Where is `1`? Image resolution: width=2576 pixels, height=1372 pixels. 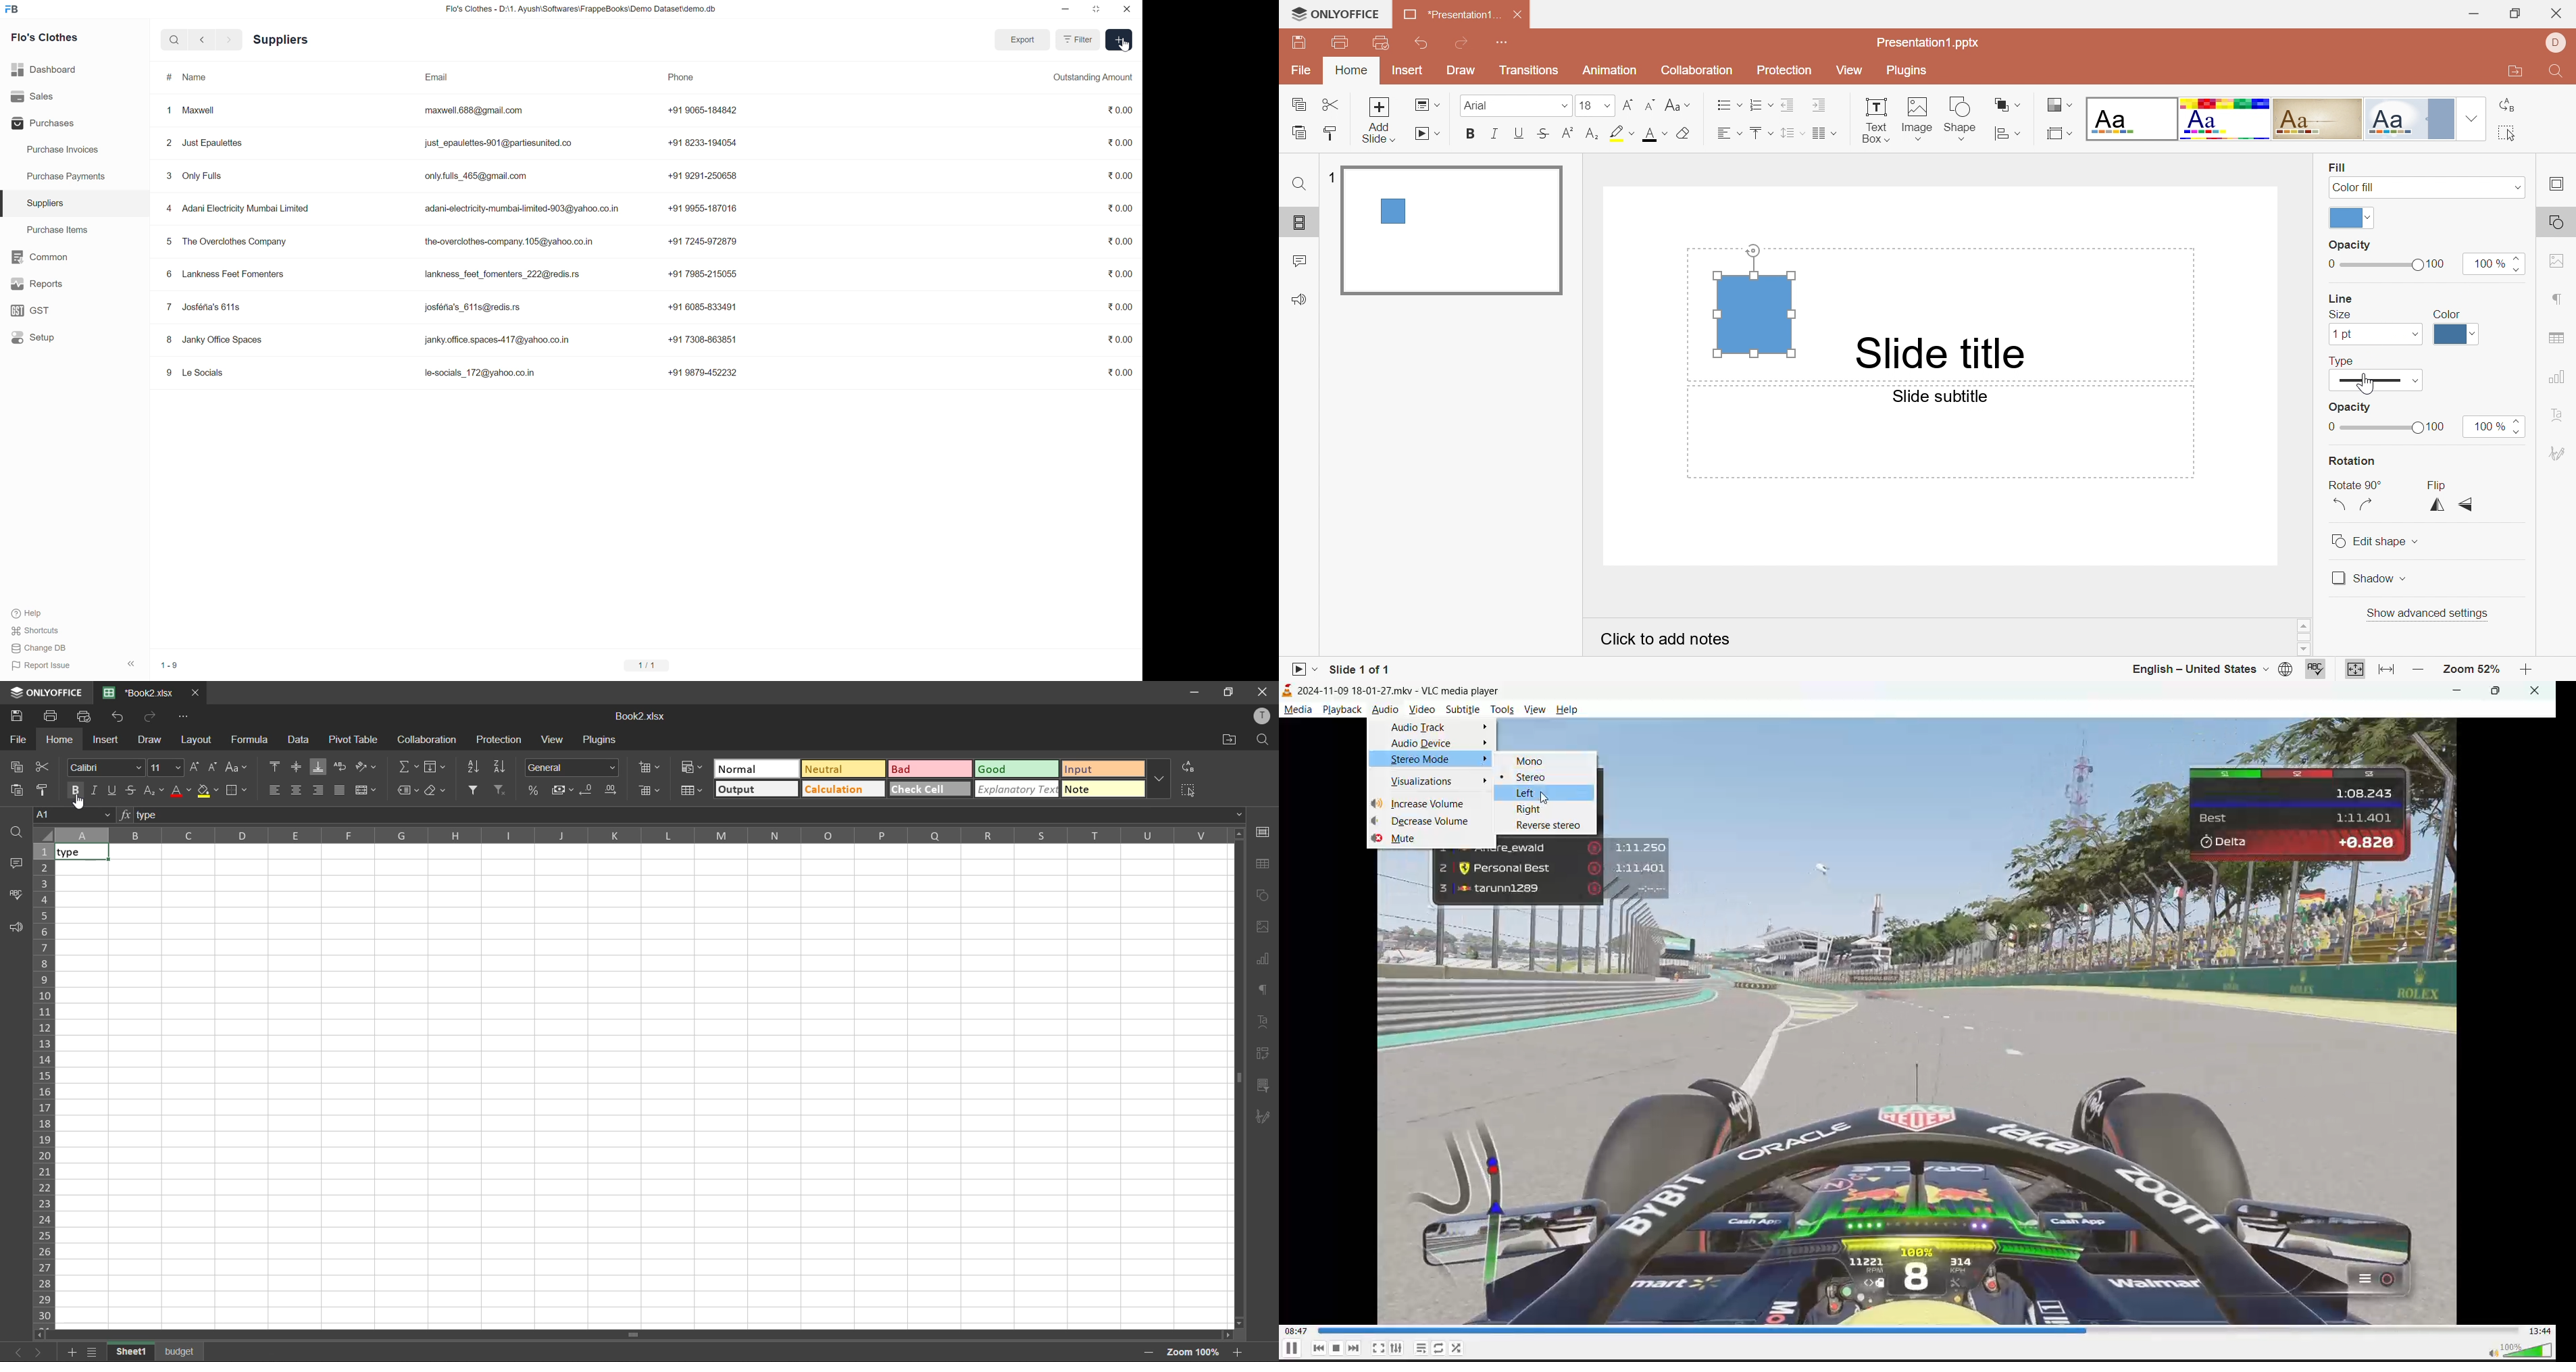 1 is located at coordinates (1330, 175).